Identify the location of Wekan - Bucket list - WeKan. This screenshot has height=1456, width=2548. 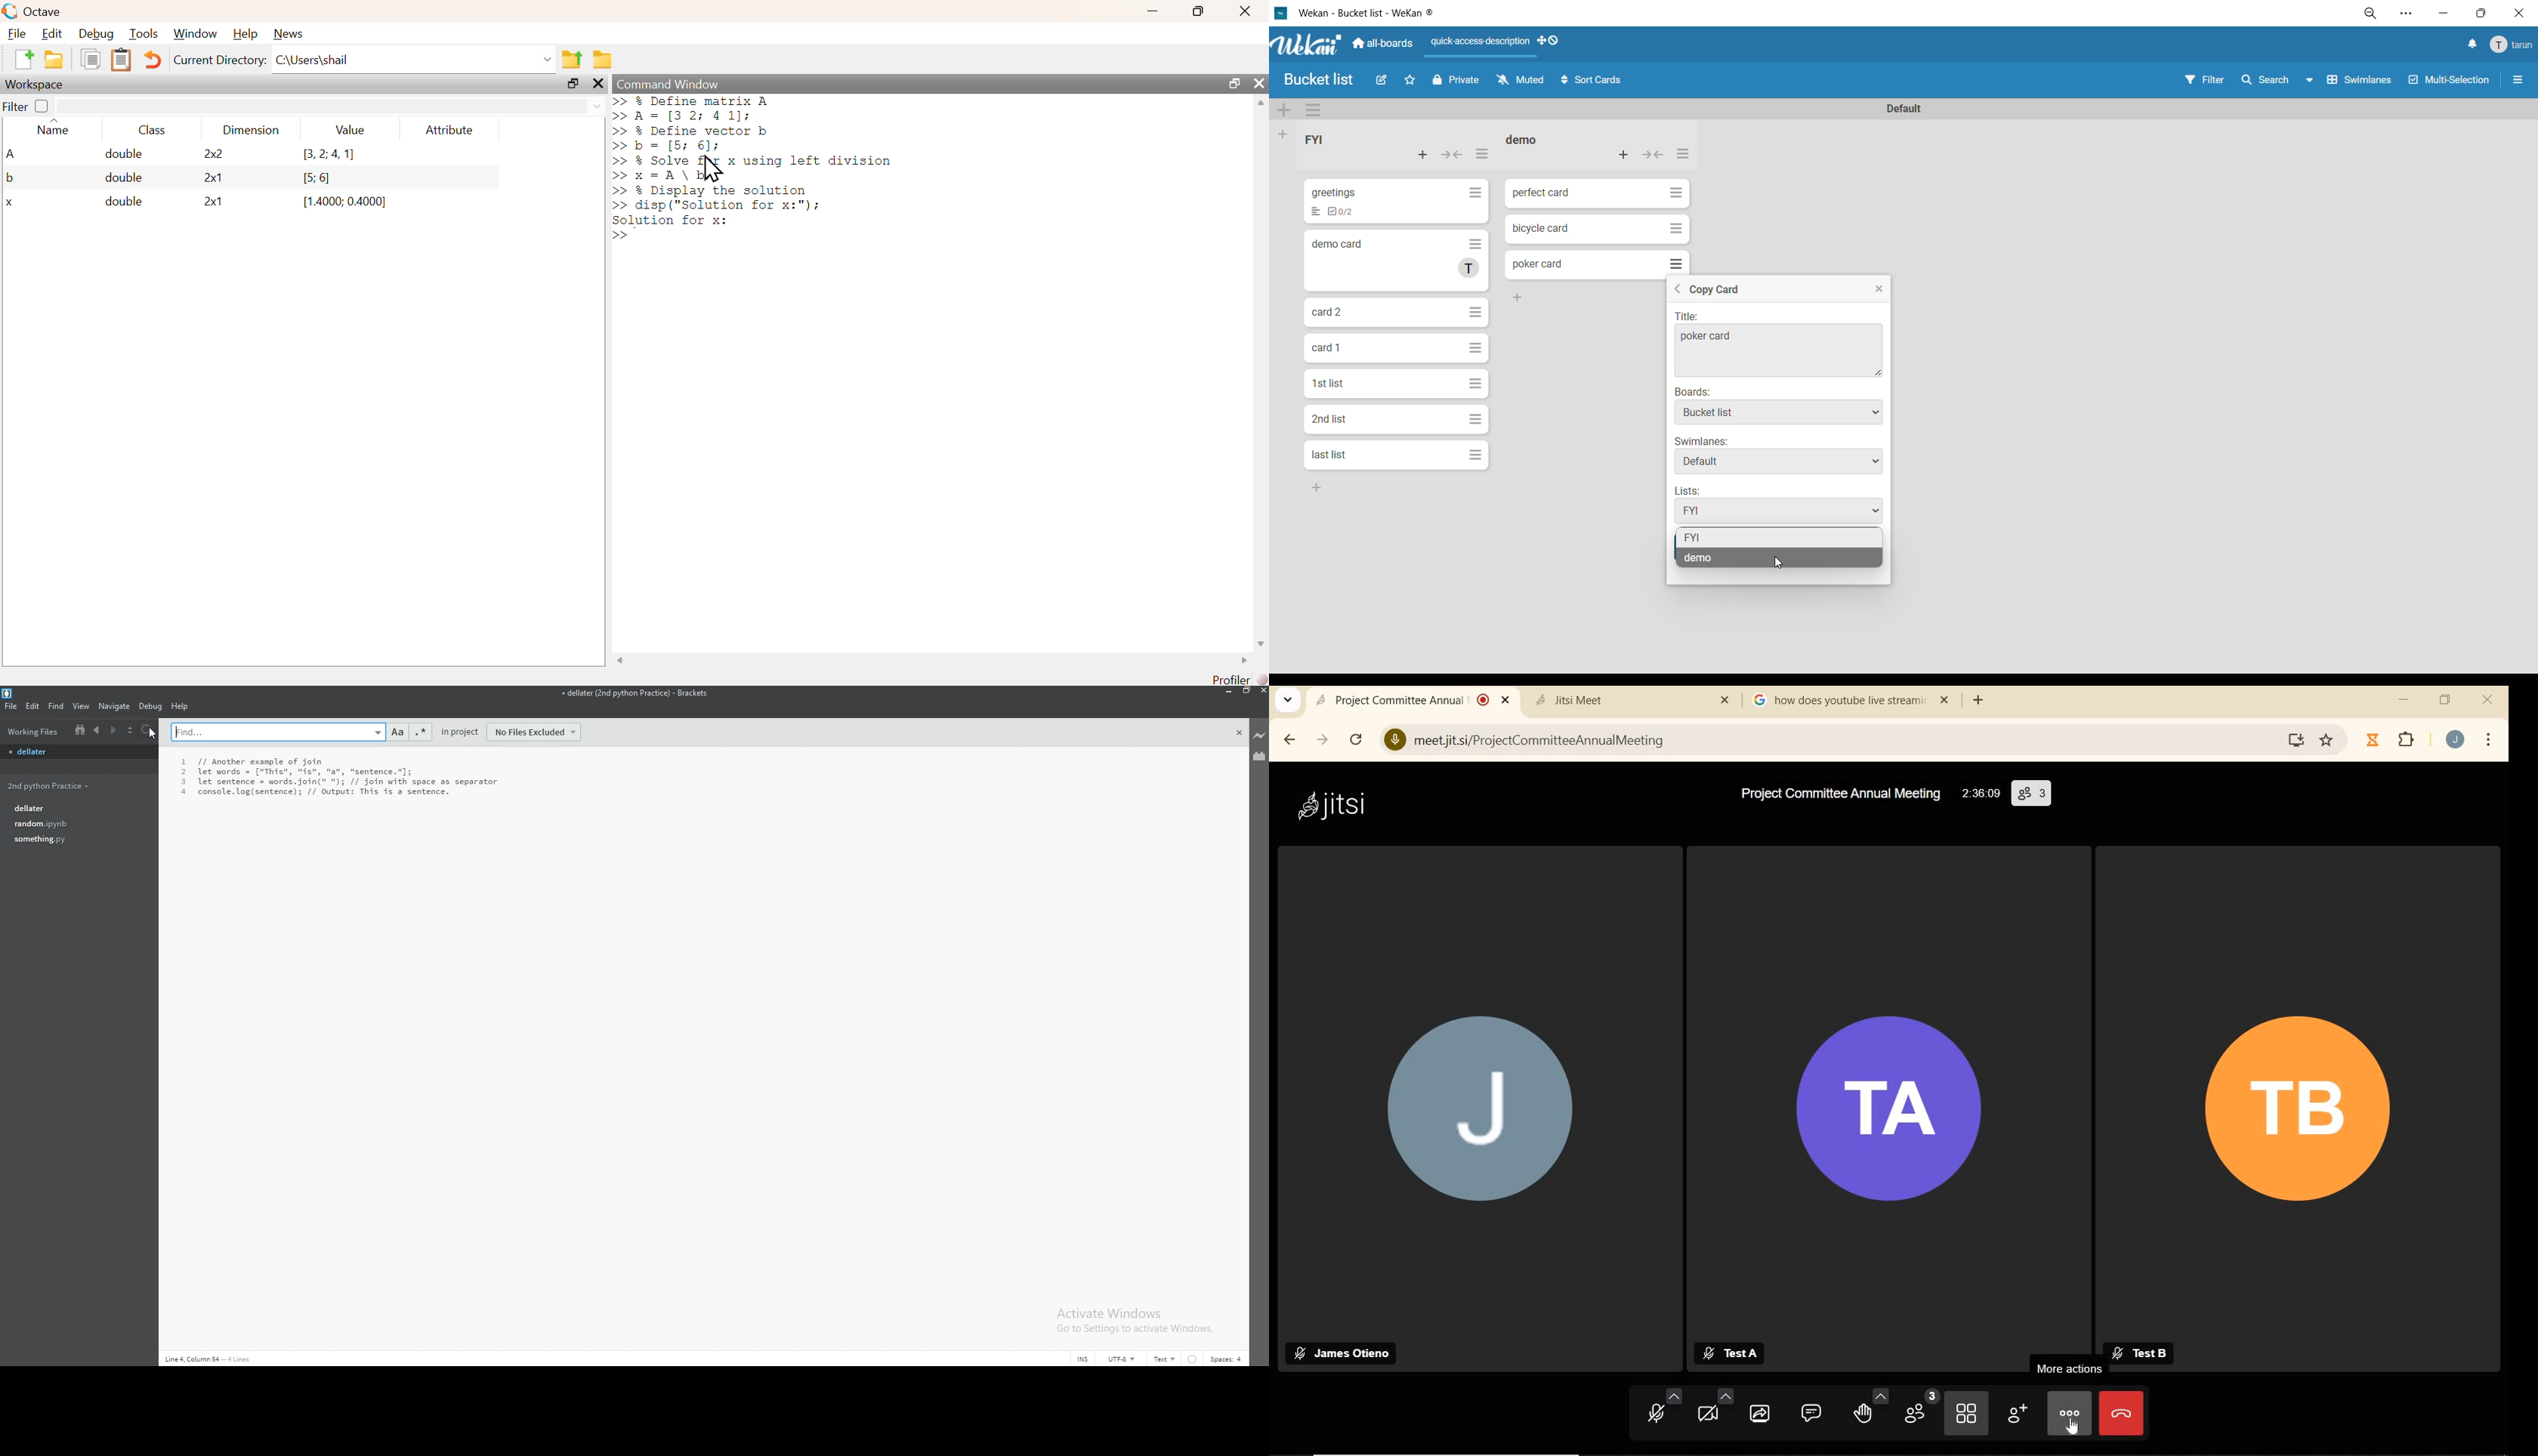
(1360, 13).